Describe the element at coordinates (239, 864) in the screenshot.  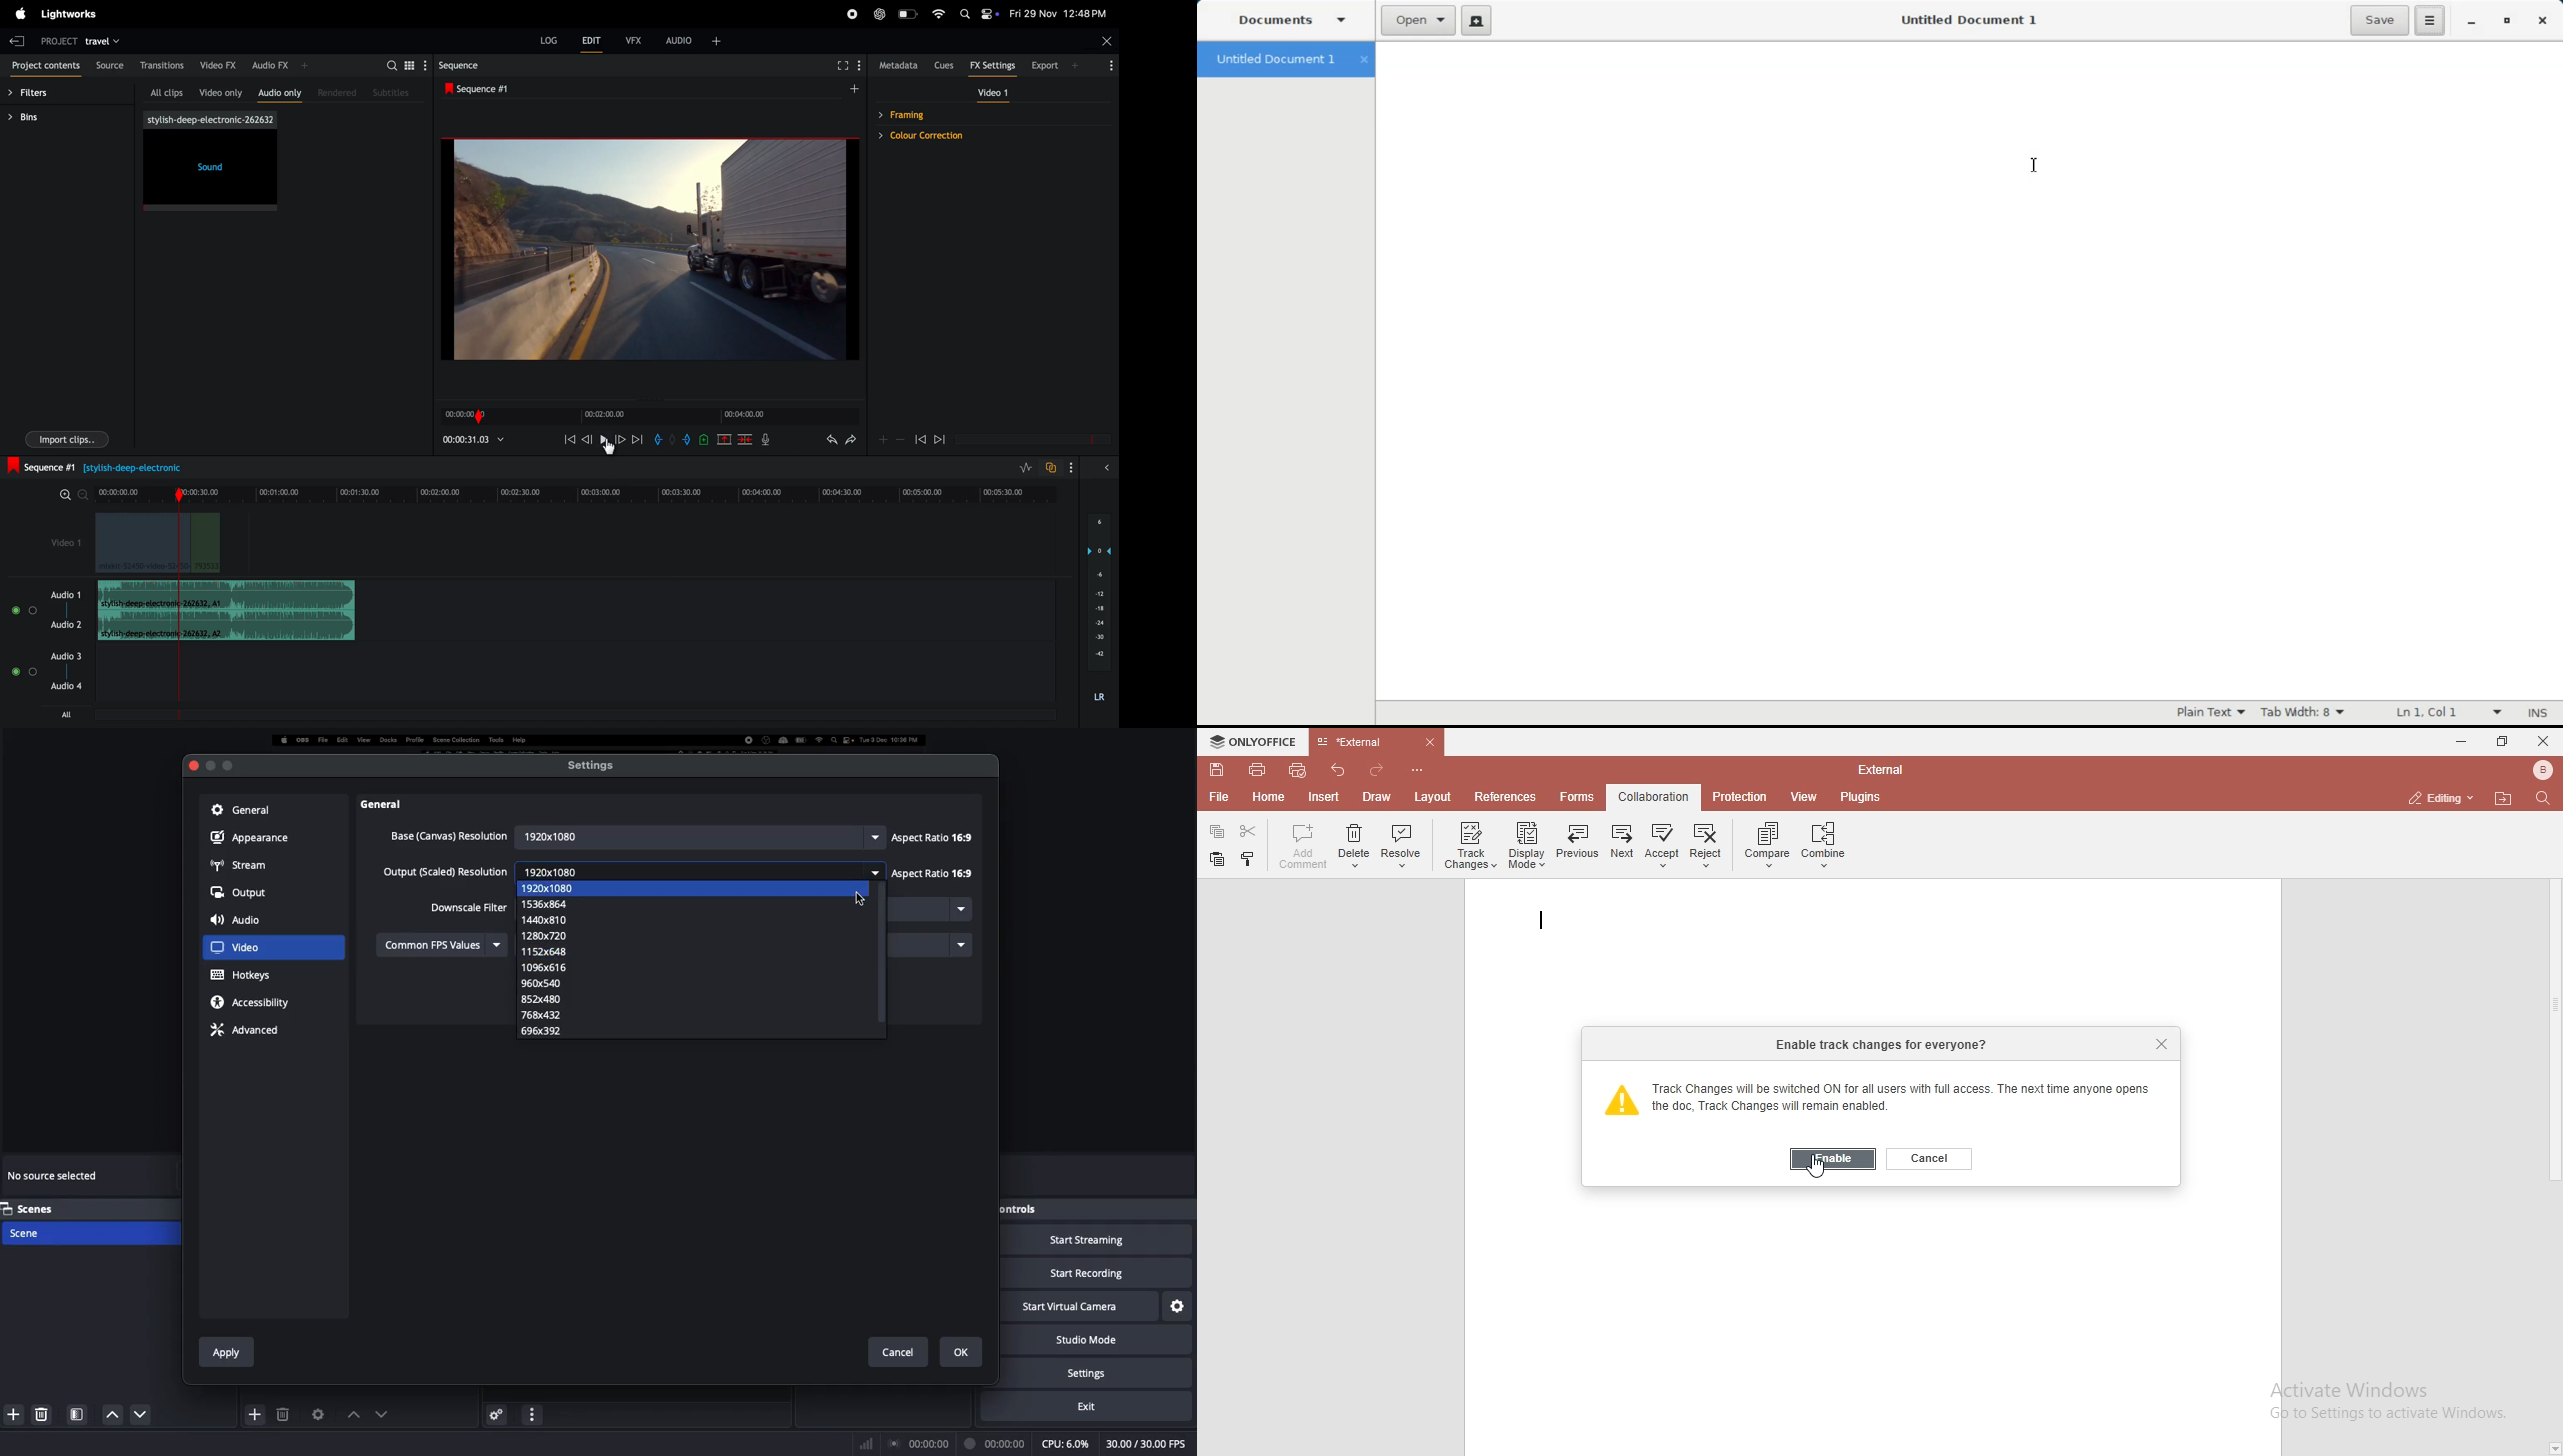
I see `Stream` at that location.